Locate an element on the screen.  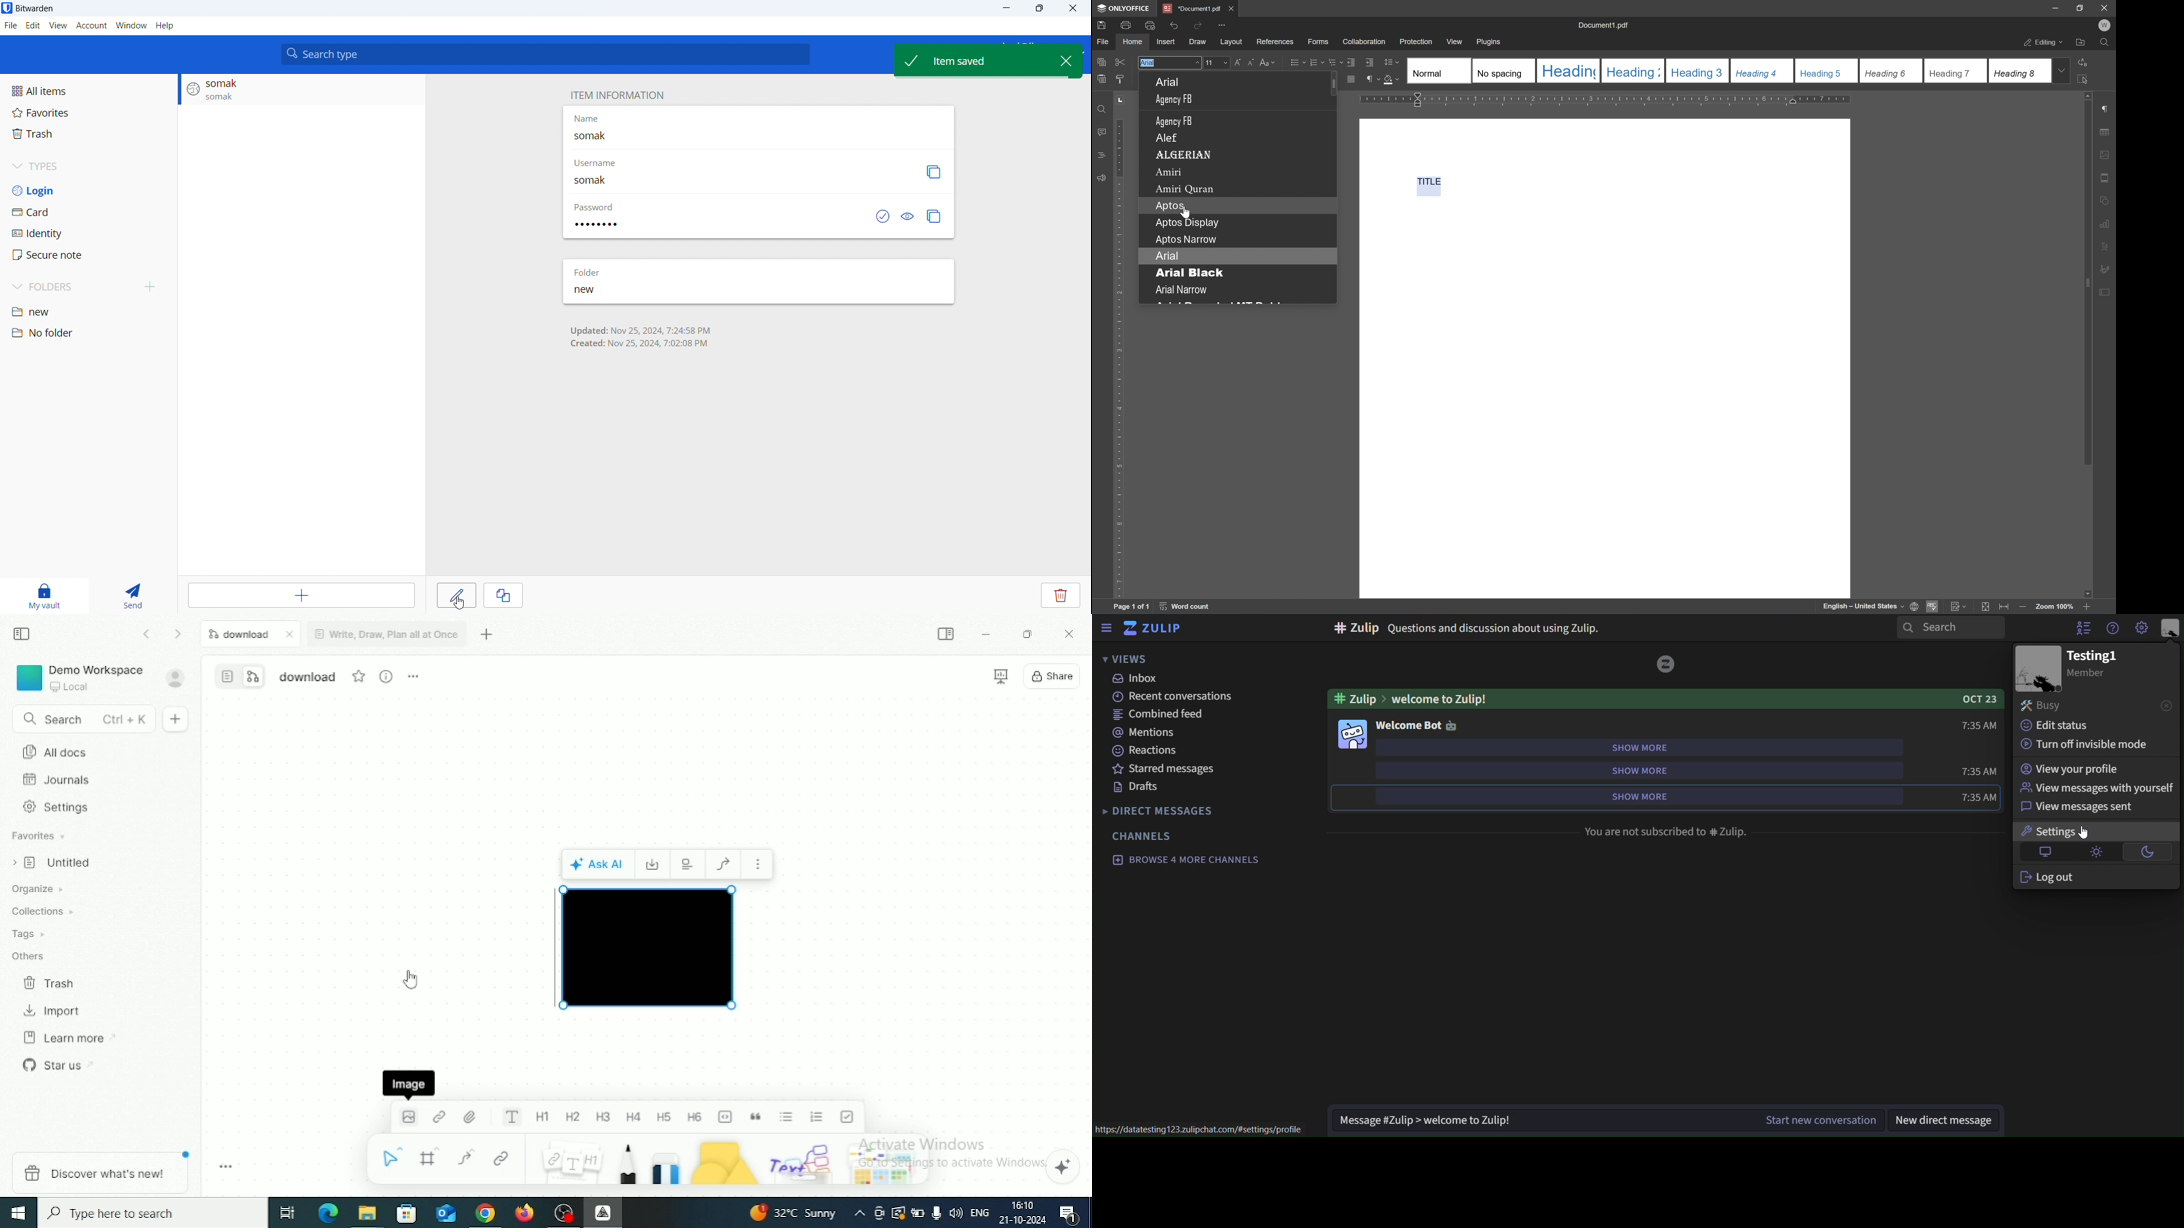
fit to slide is located at coordinates (1987, 608).